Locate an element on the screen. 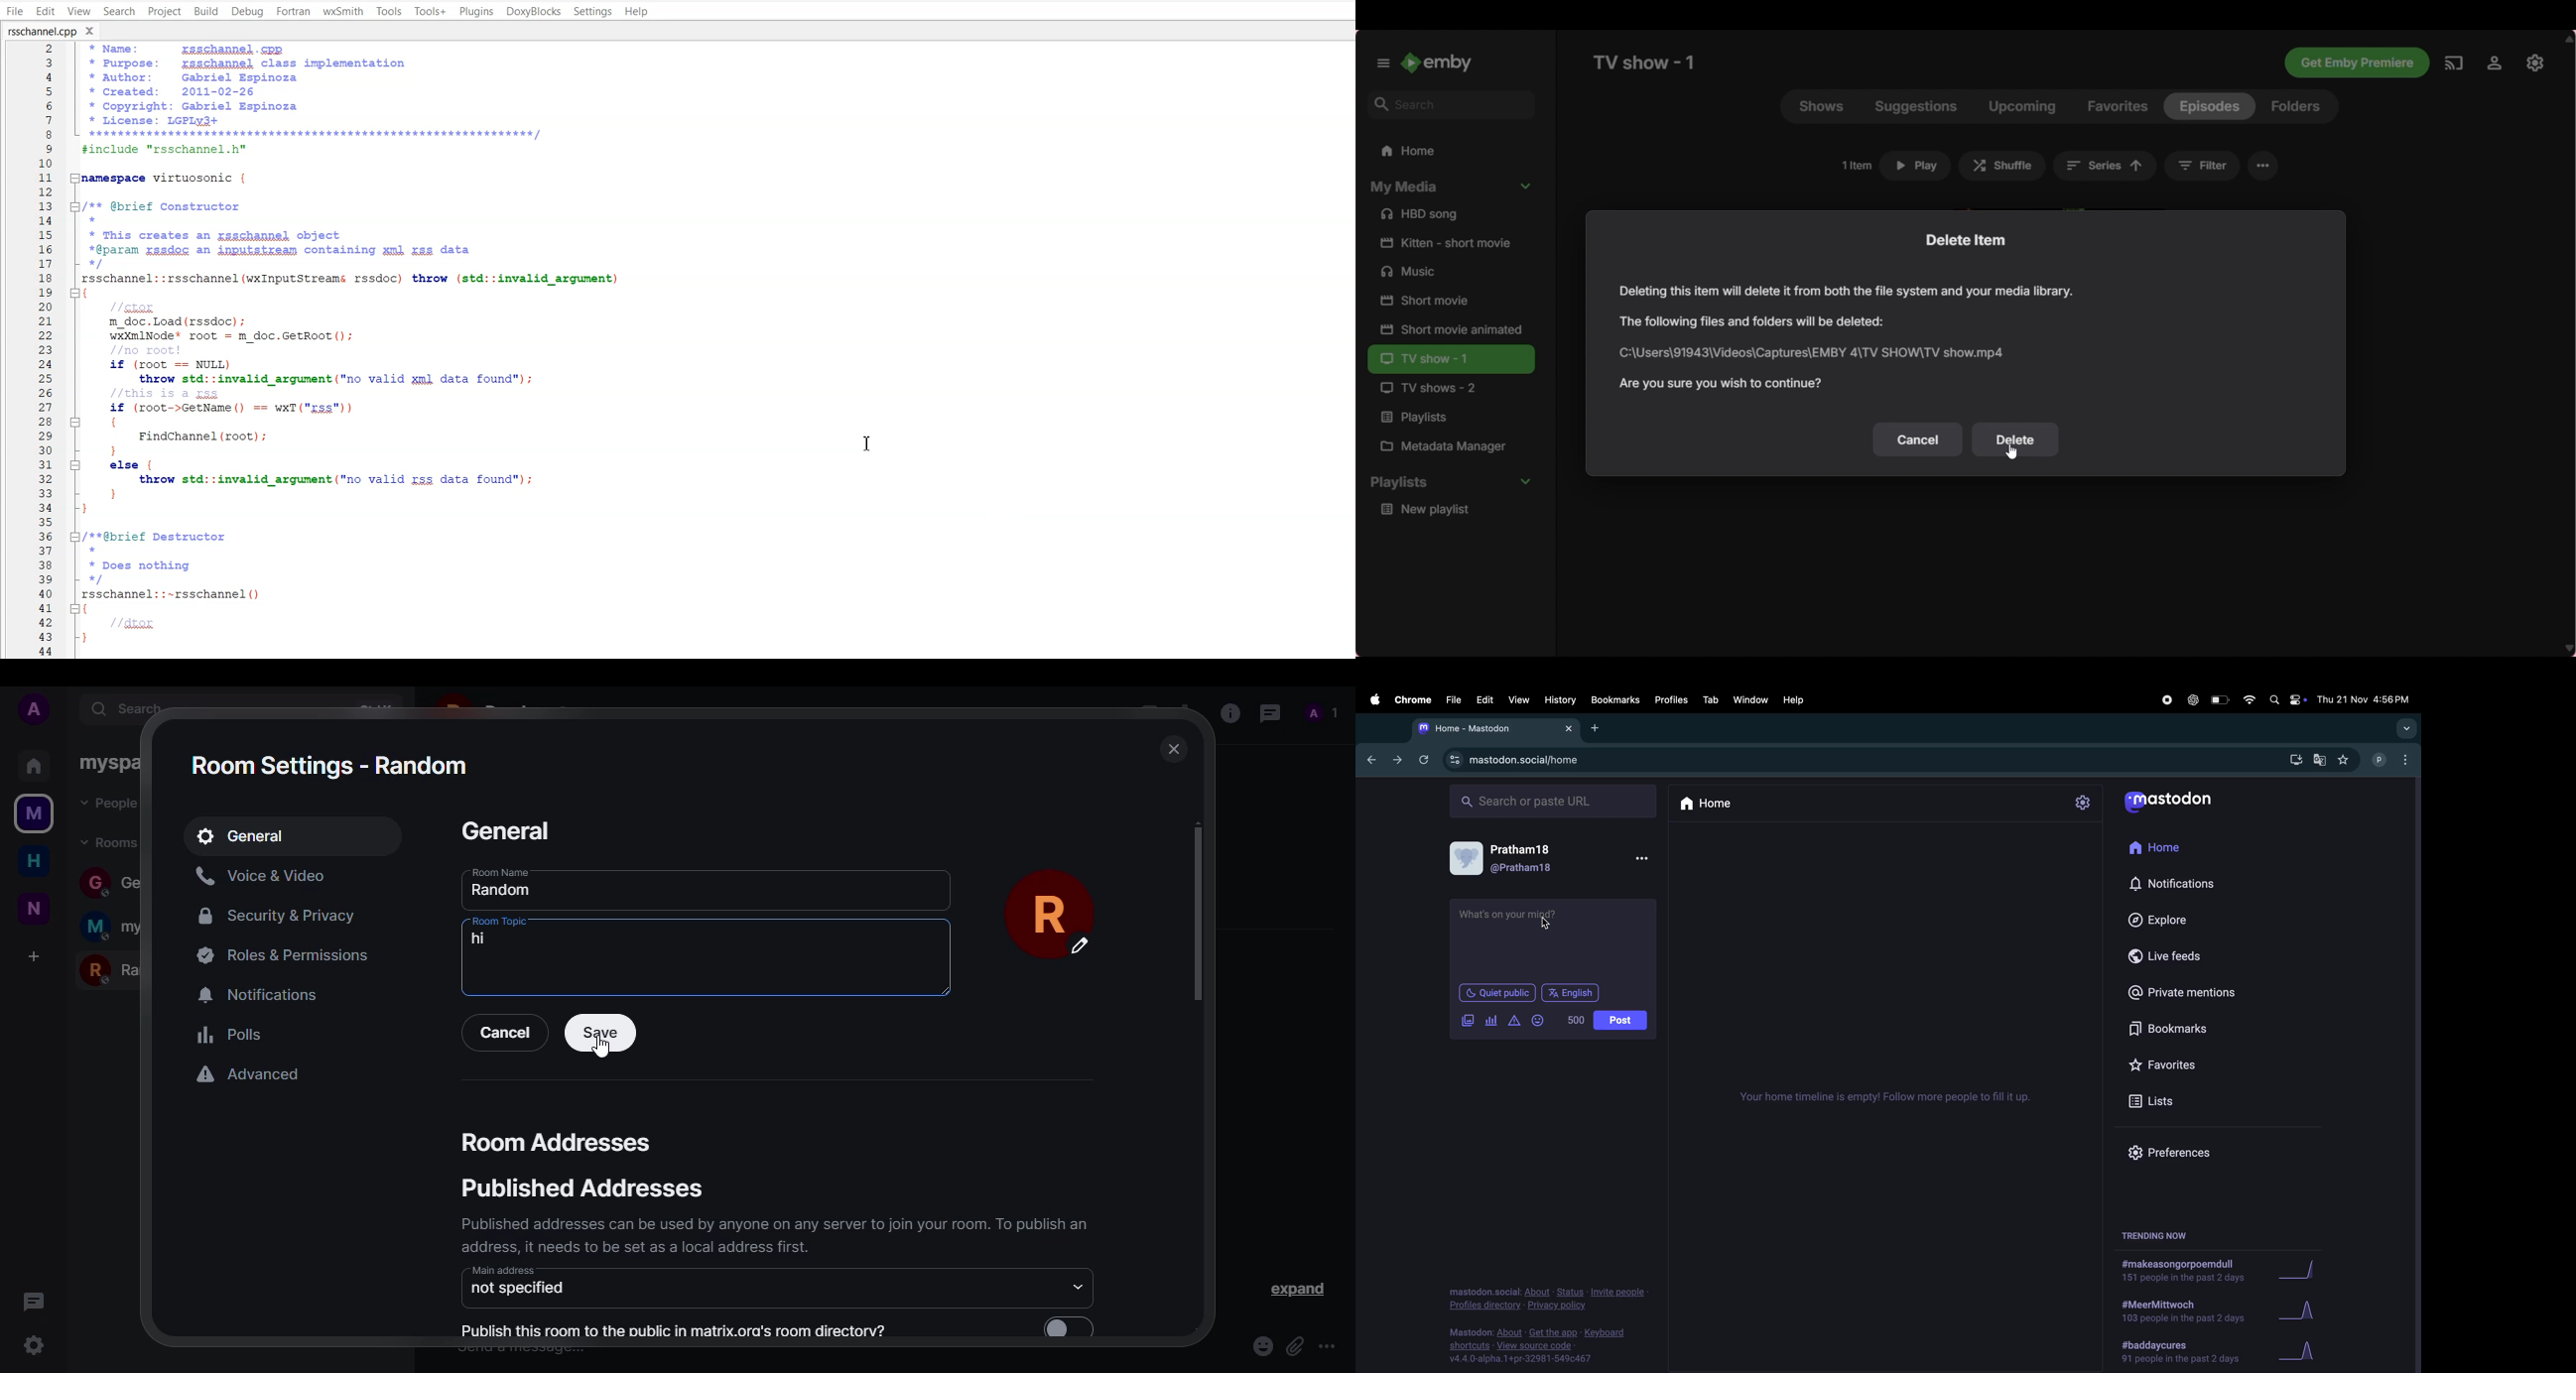 This screenshot has width=2576, height=1400. Text Cursor is located at coordinates (868, 444).